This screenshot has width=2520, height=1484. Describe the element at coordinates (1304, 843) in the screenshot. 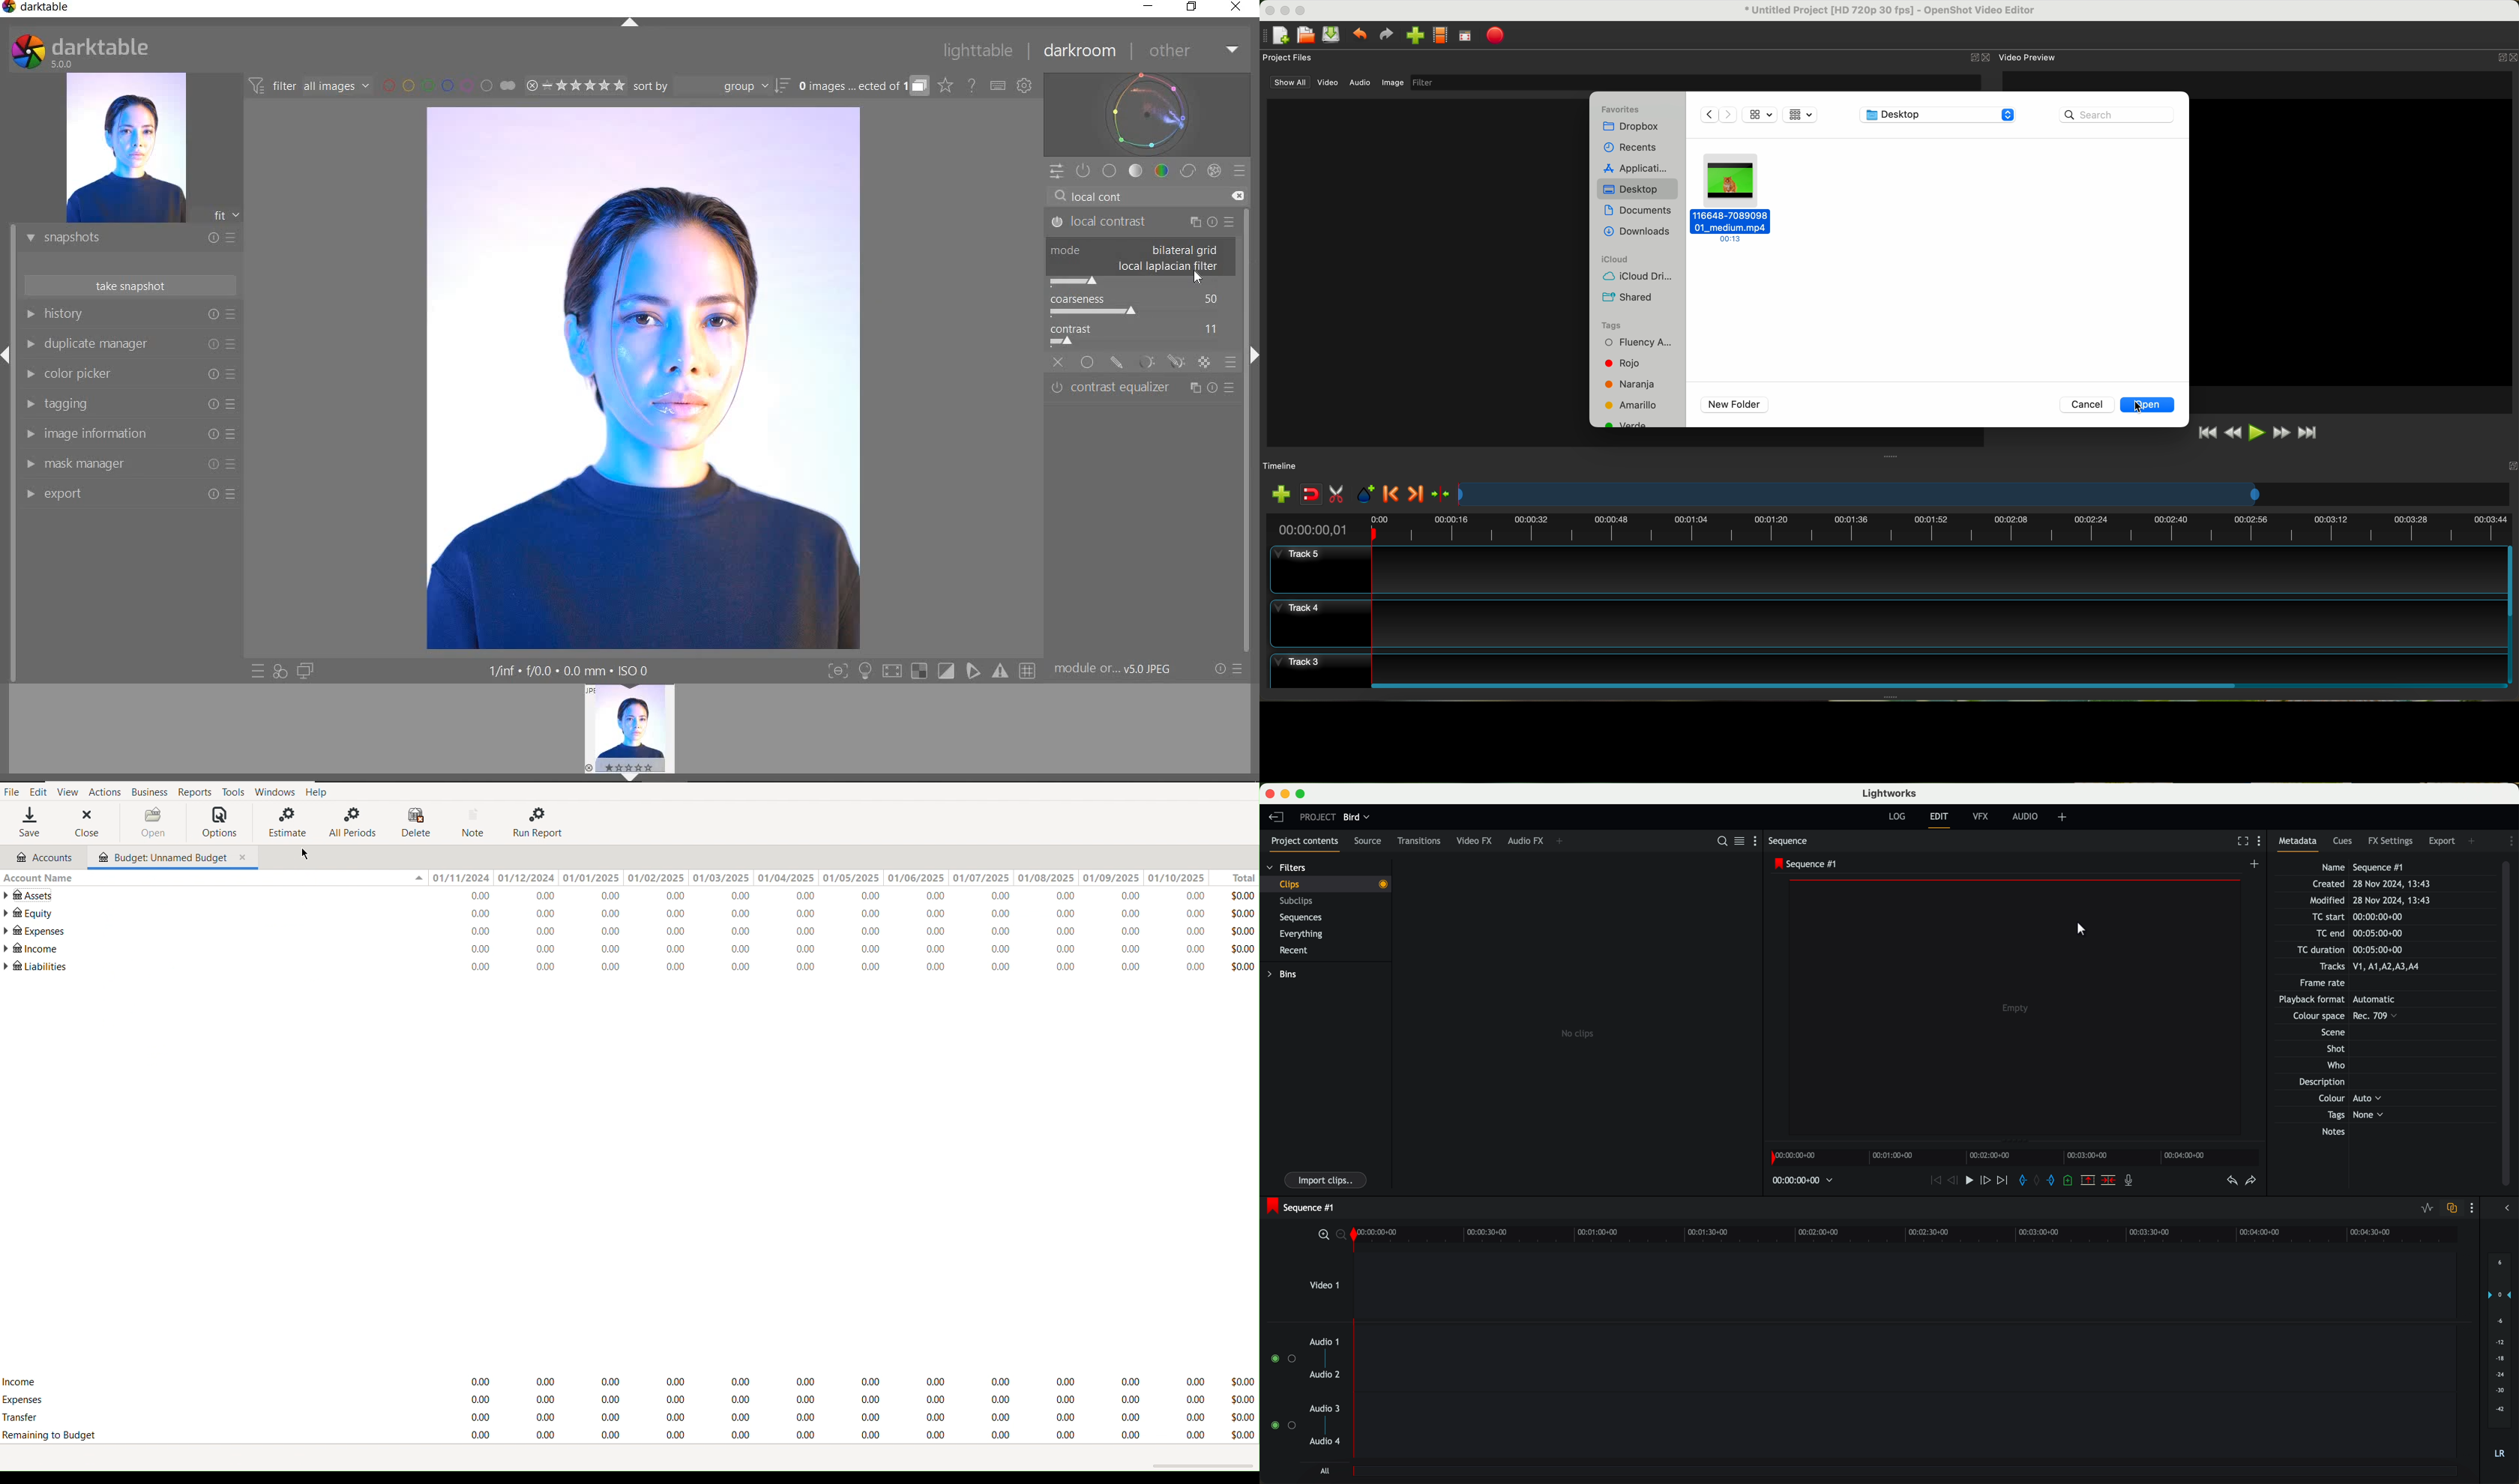

I see `project contents` at that location.